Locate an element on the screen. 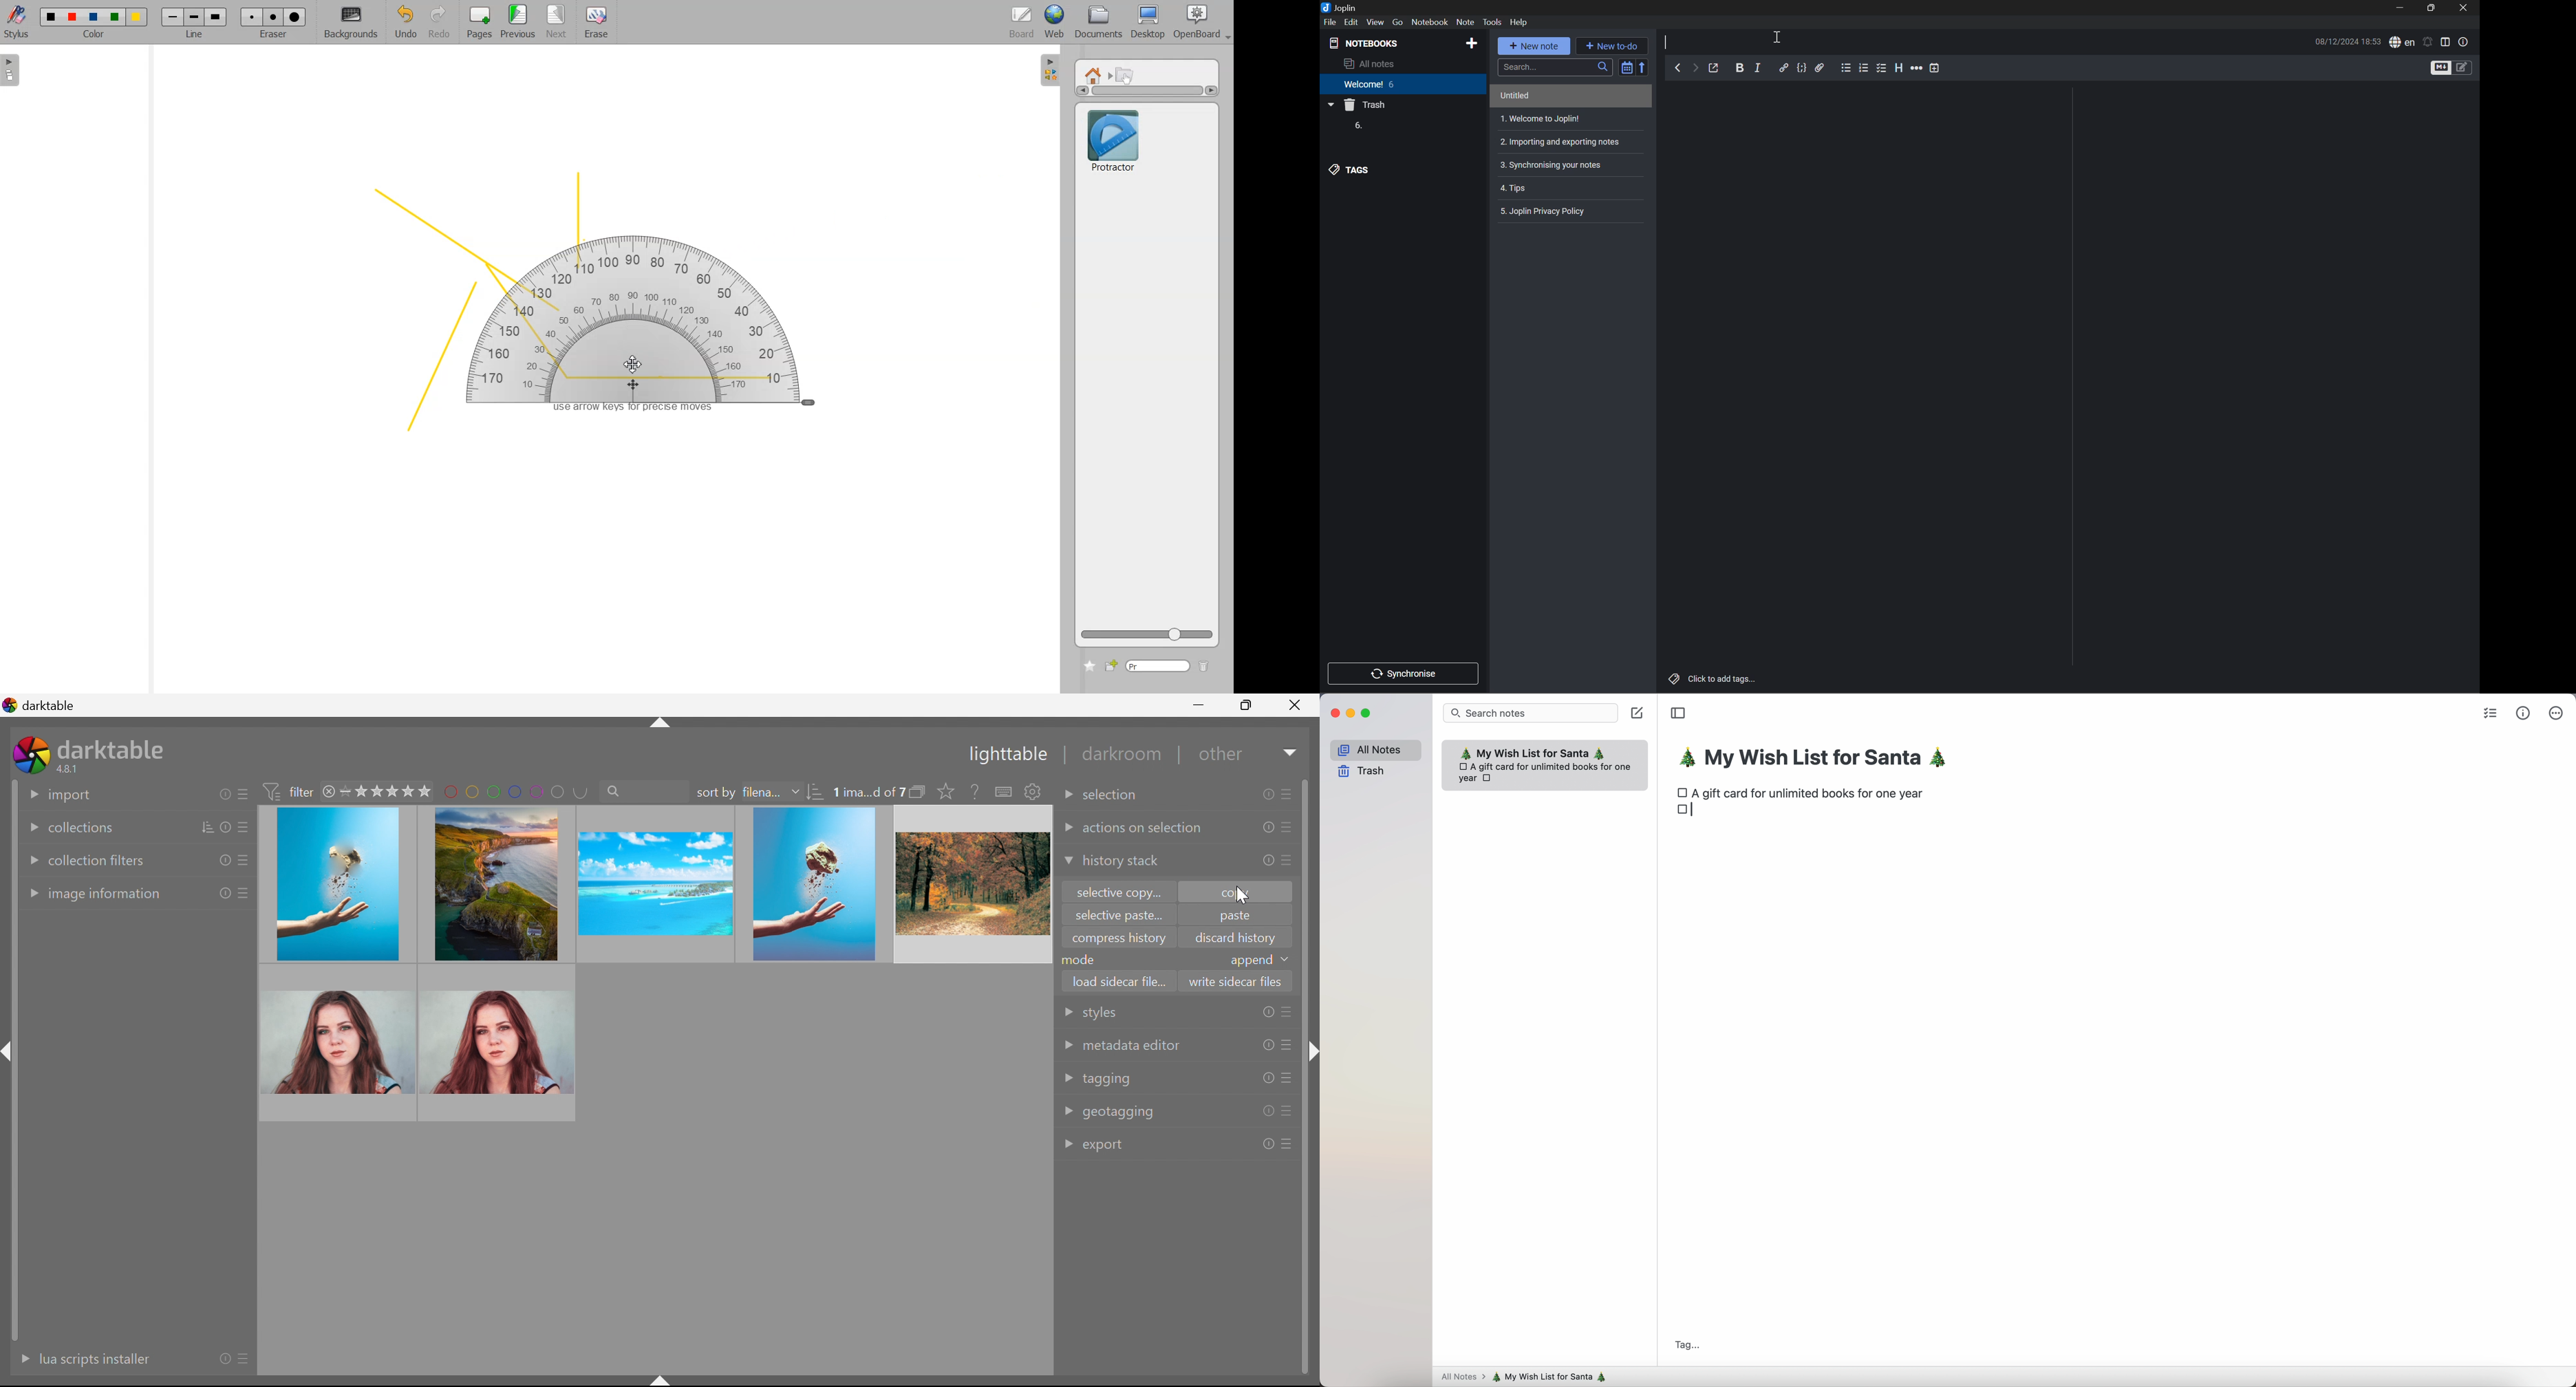 The image size is (2576, 1400). Restore Down is located at coordinates (2433, 8).